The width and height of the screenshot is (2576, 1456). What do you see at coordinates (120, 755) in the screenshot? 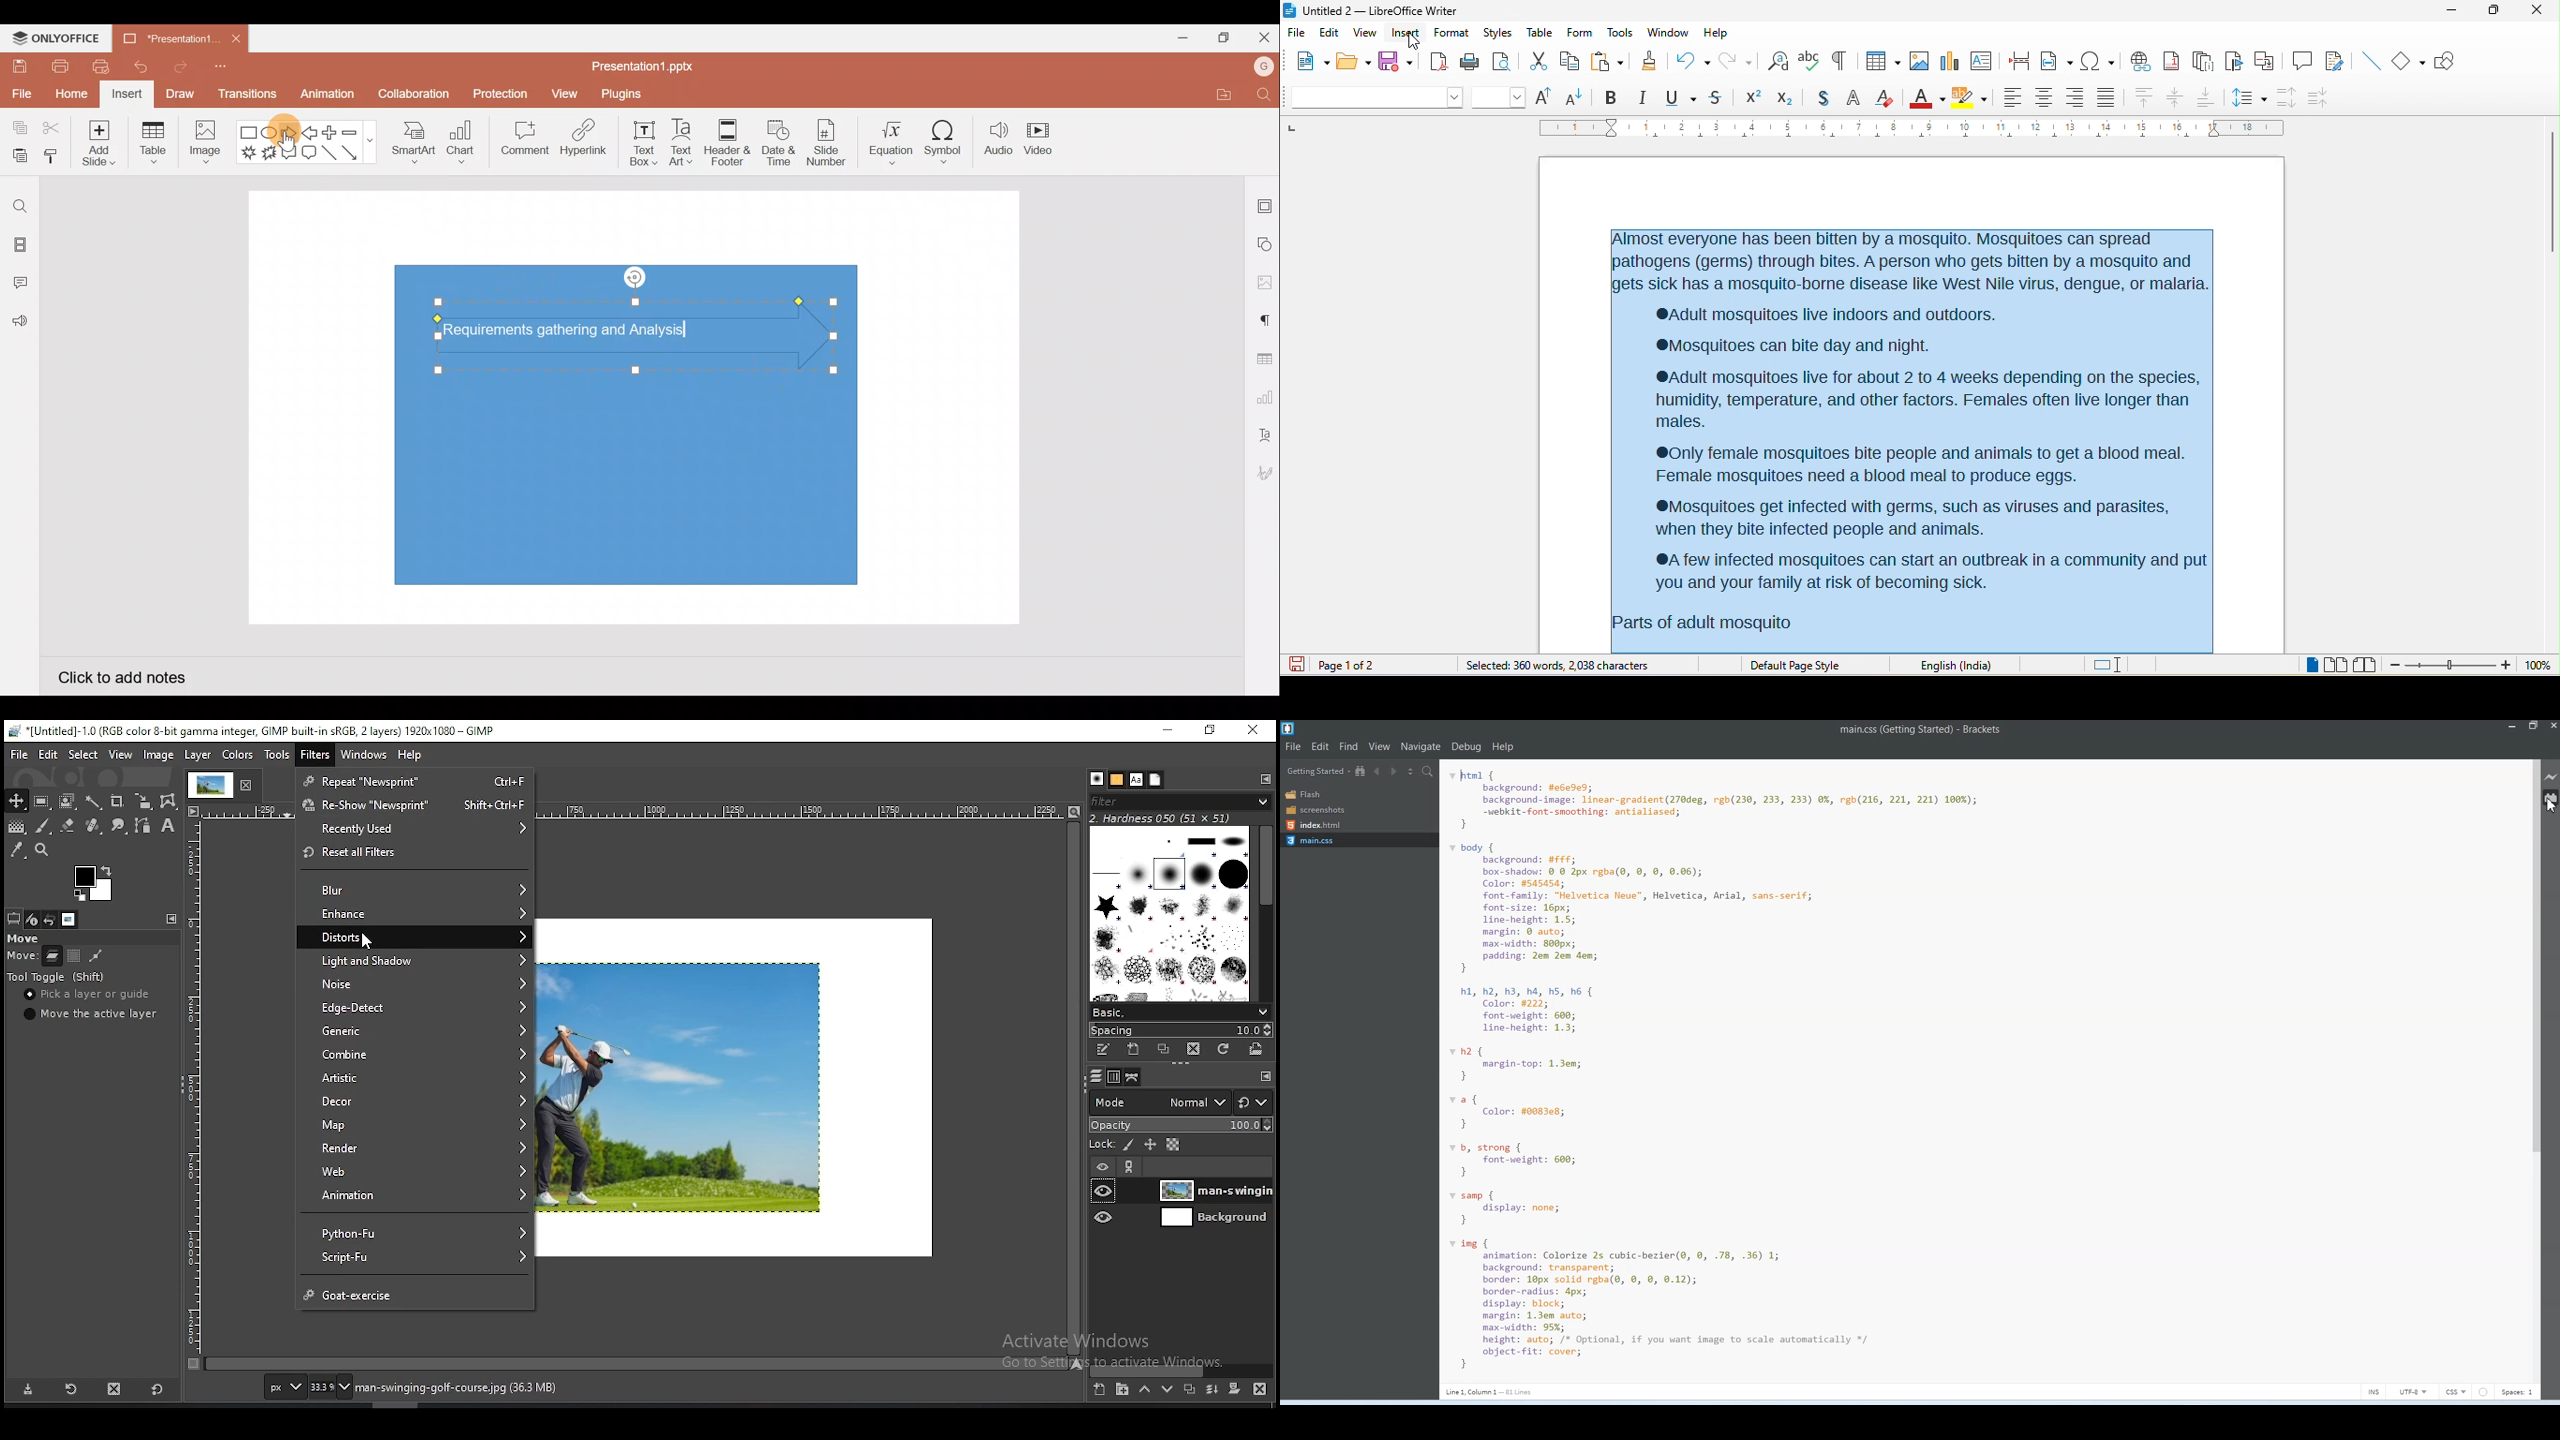
I see `view` at bounding box center [120, 755].